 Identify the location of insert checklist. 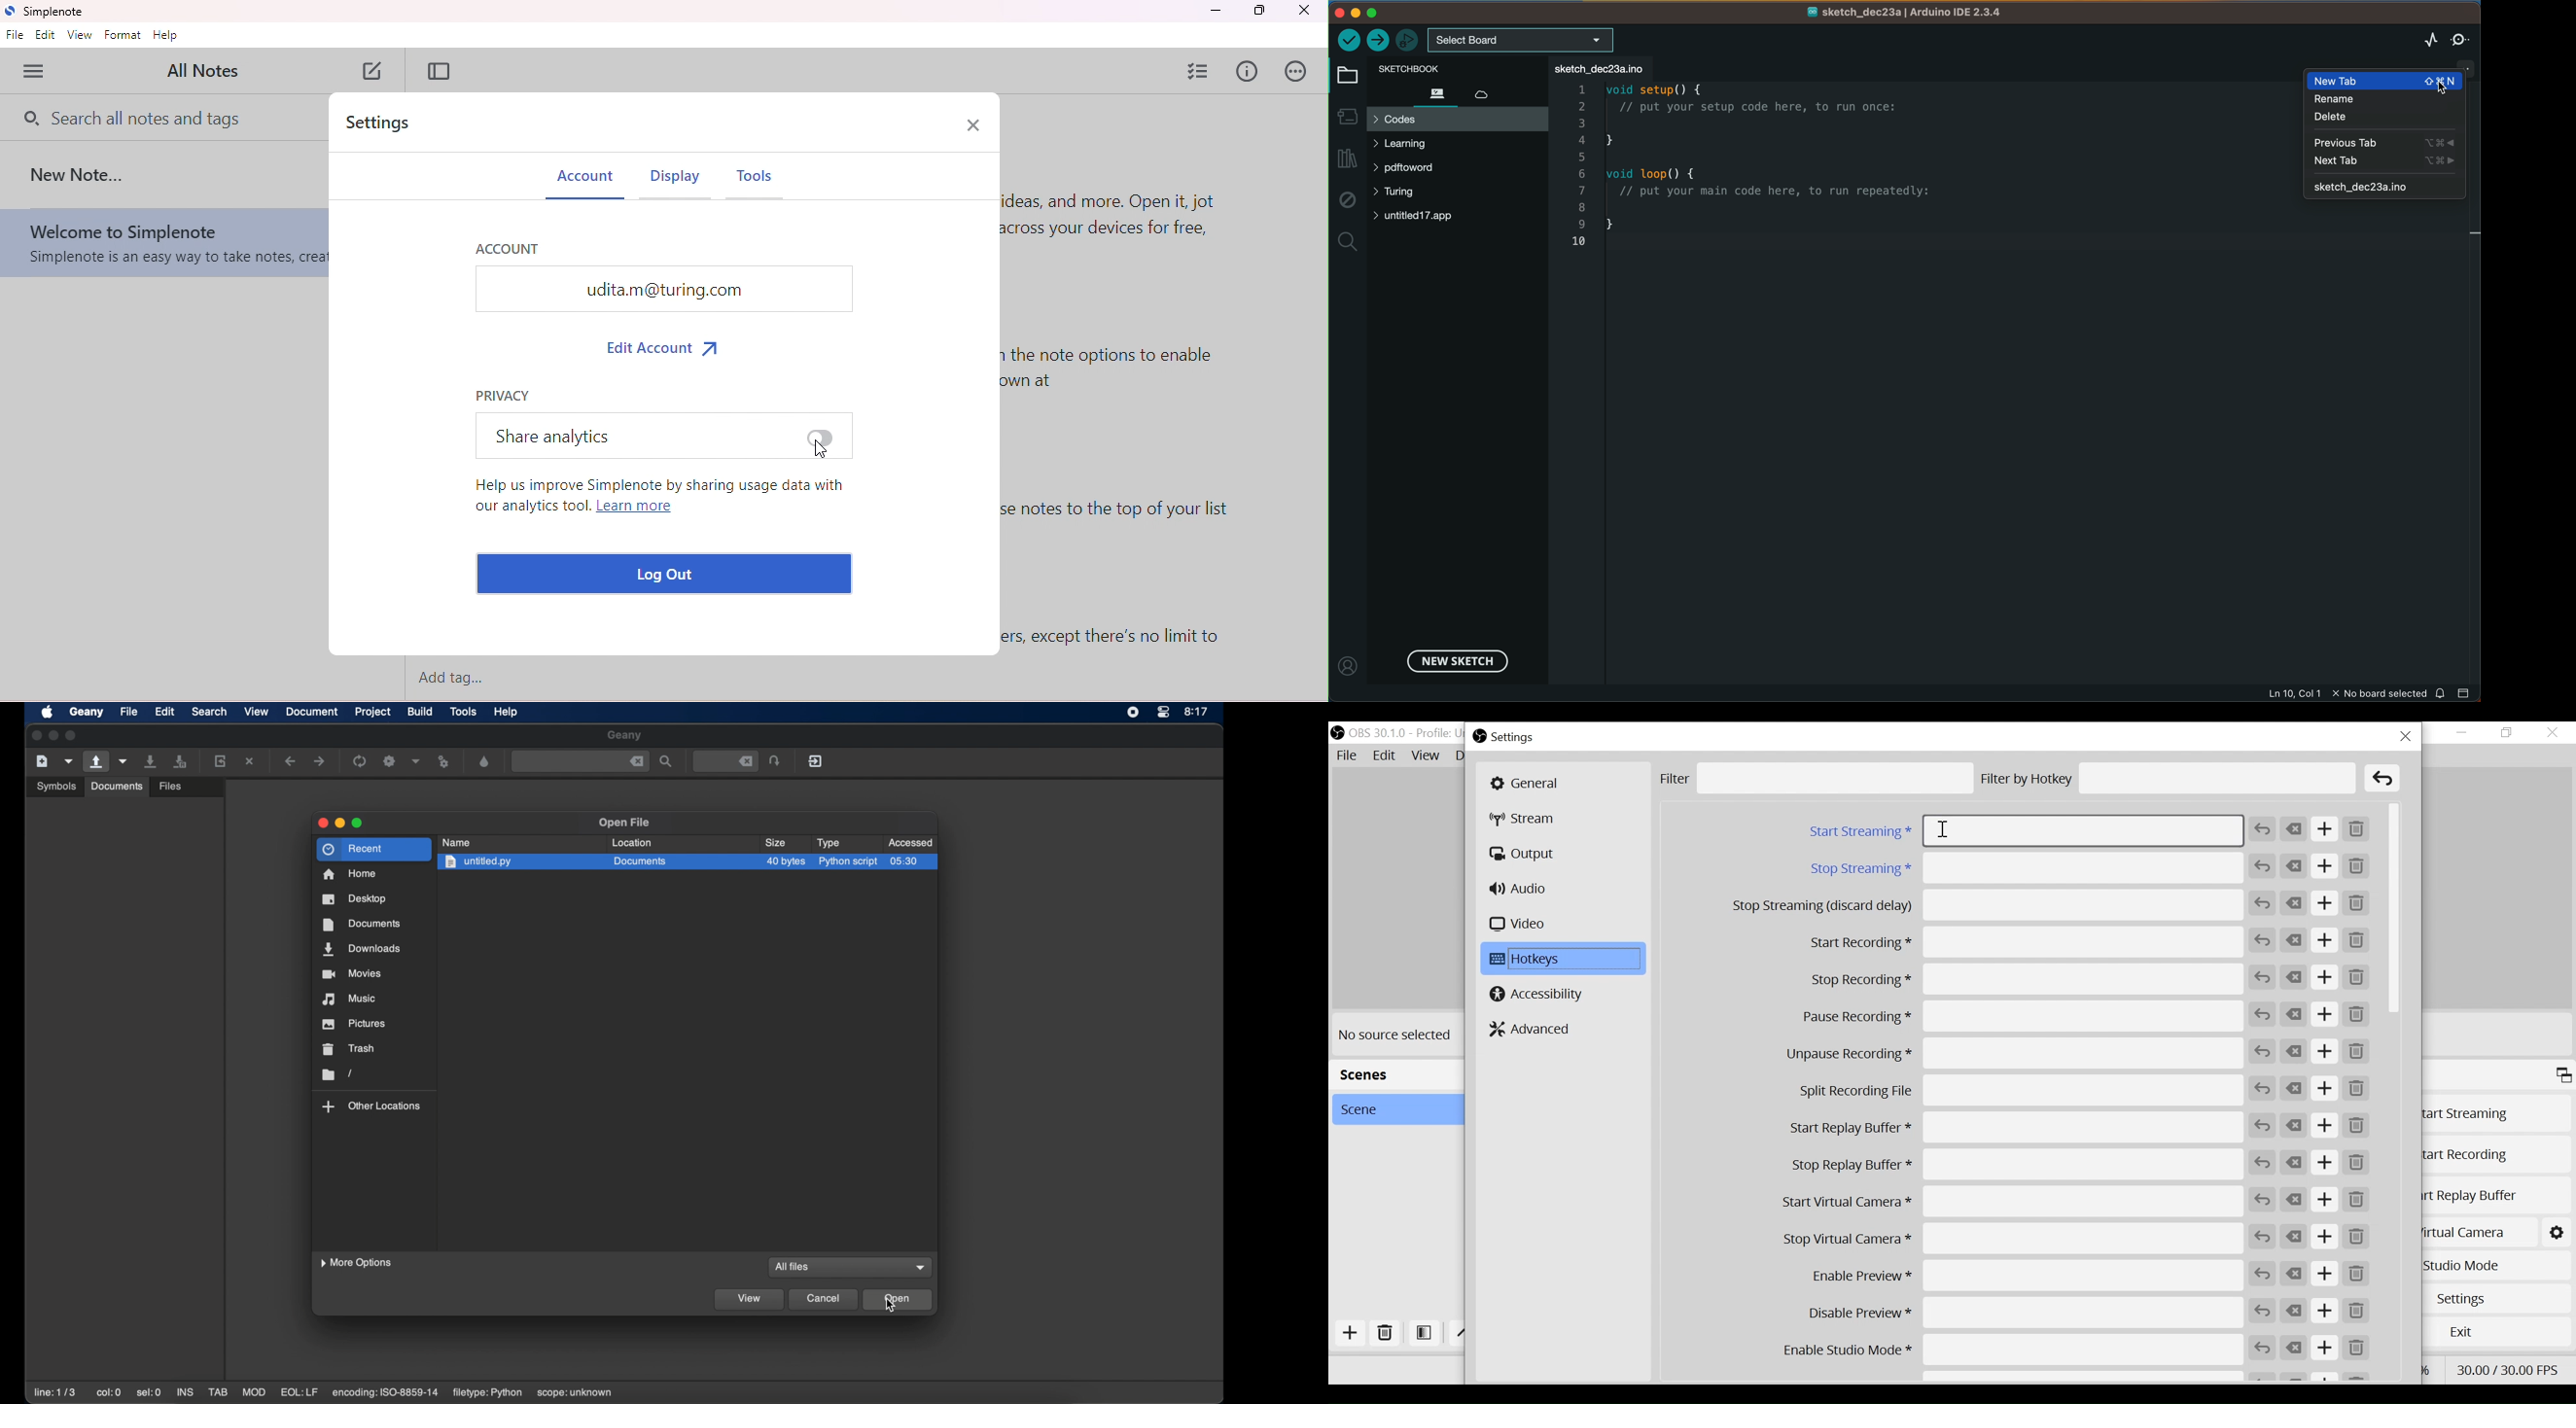
(1200, 70).